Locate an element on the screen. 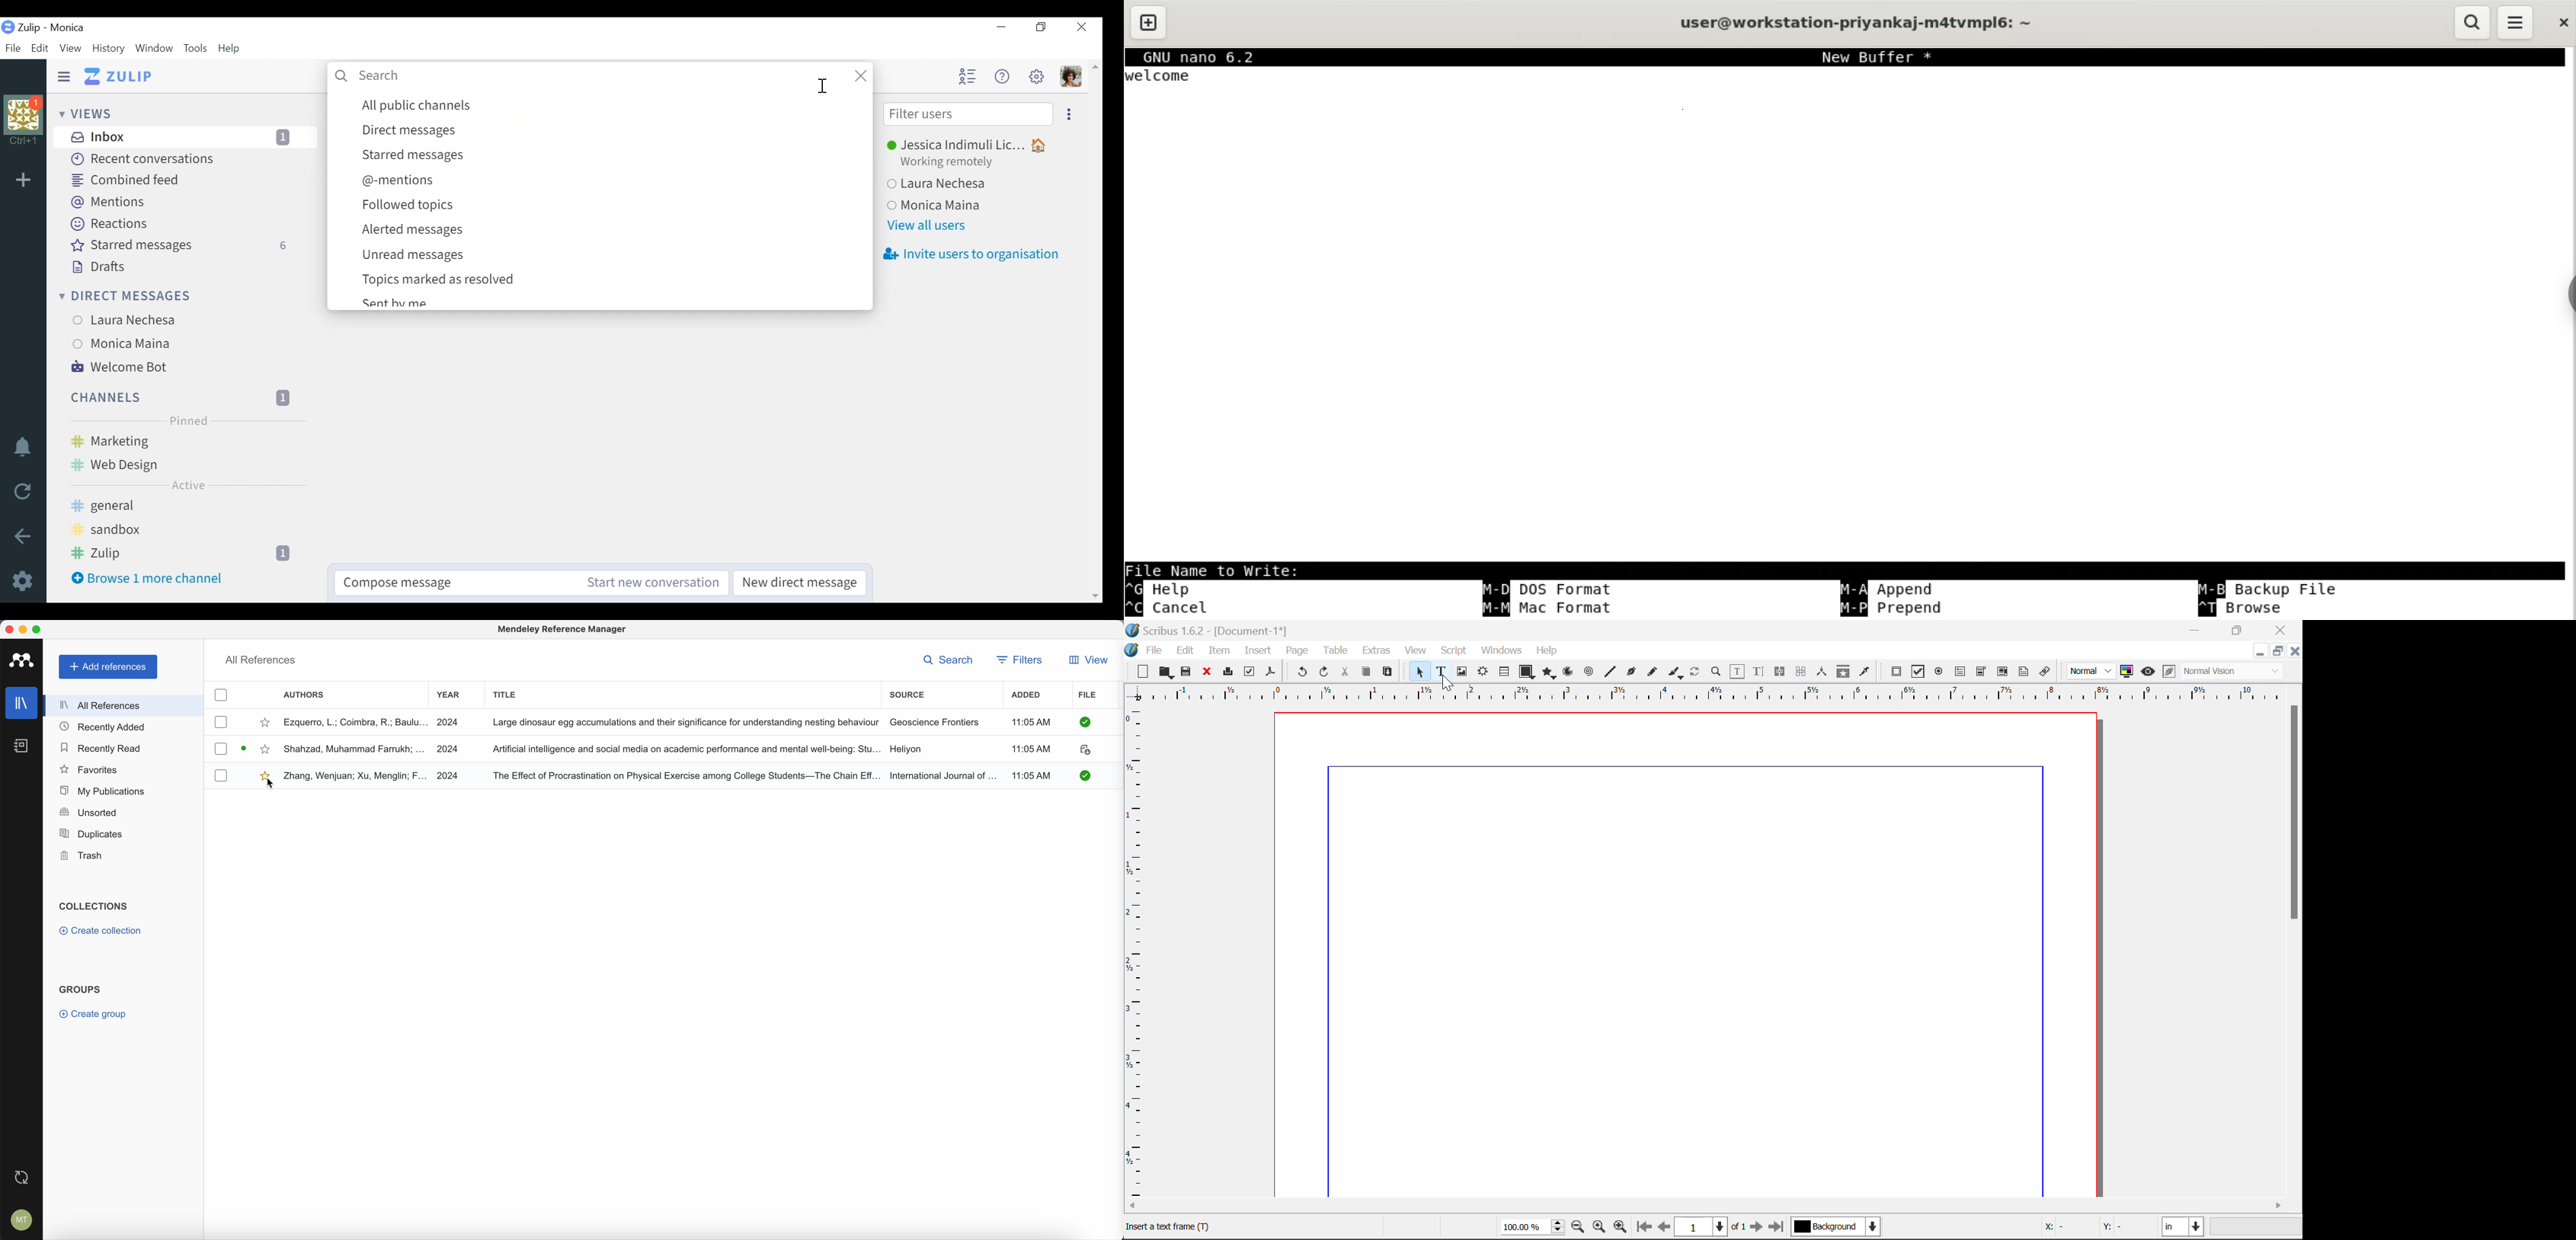  2024 is located at coordinates (448, 776).